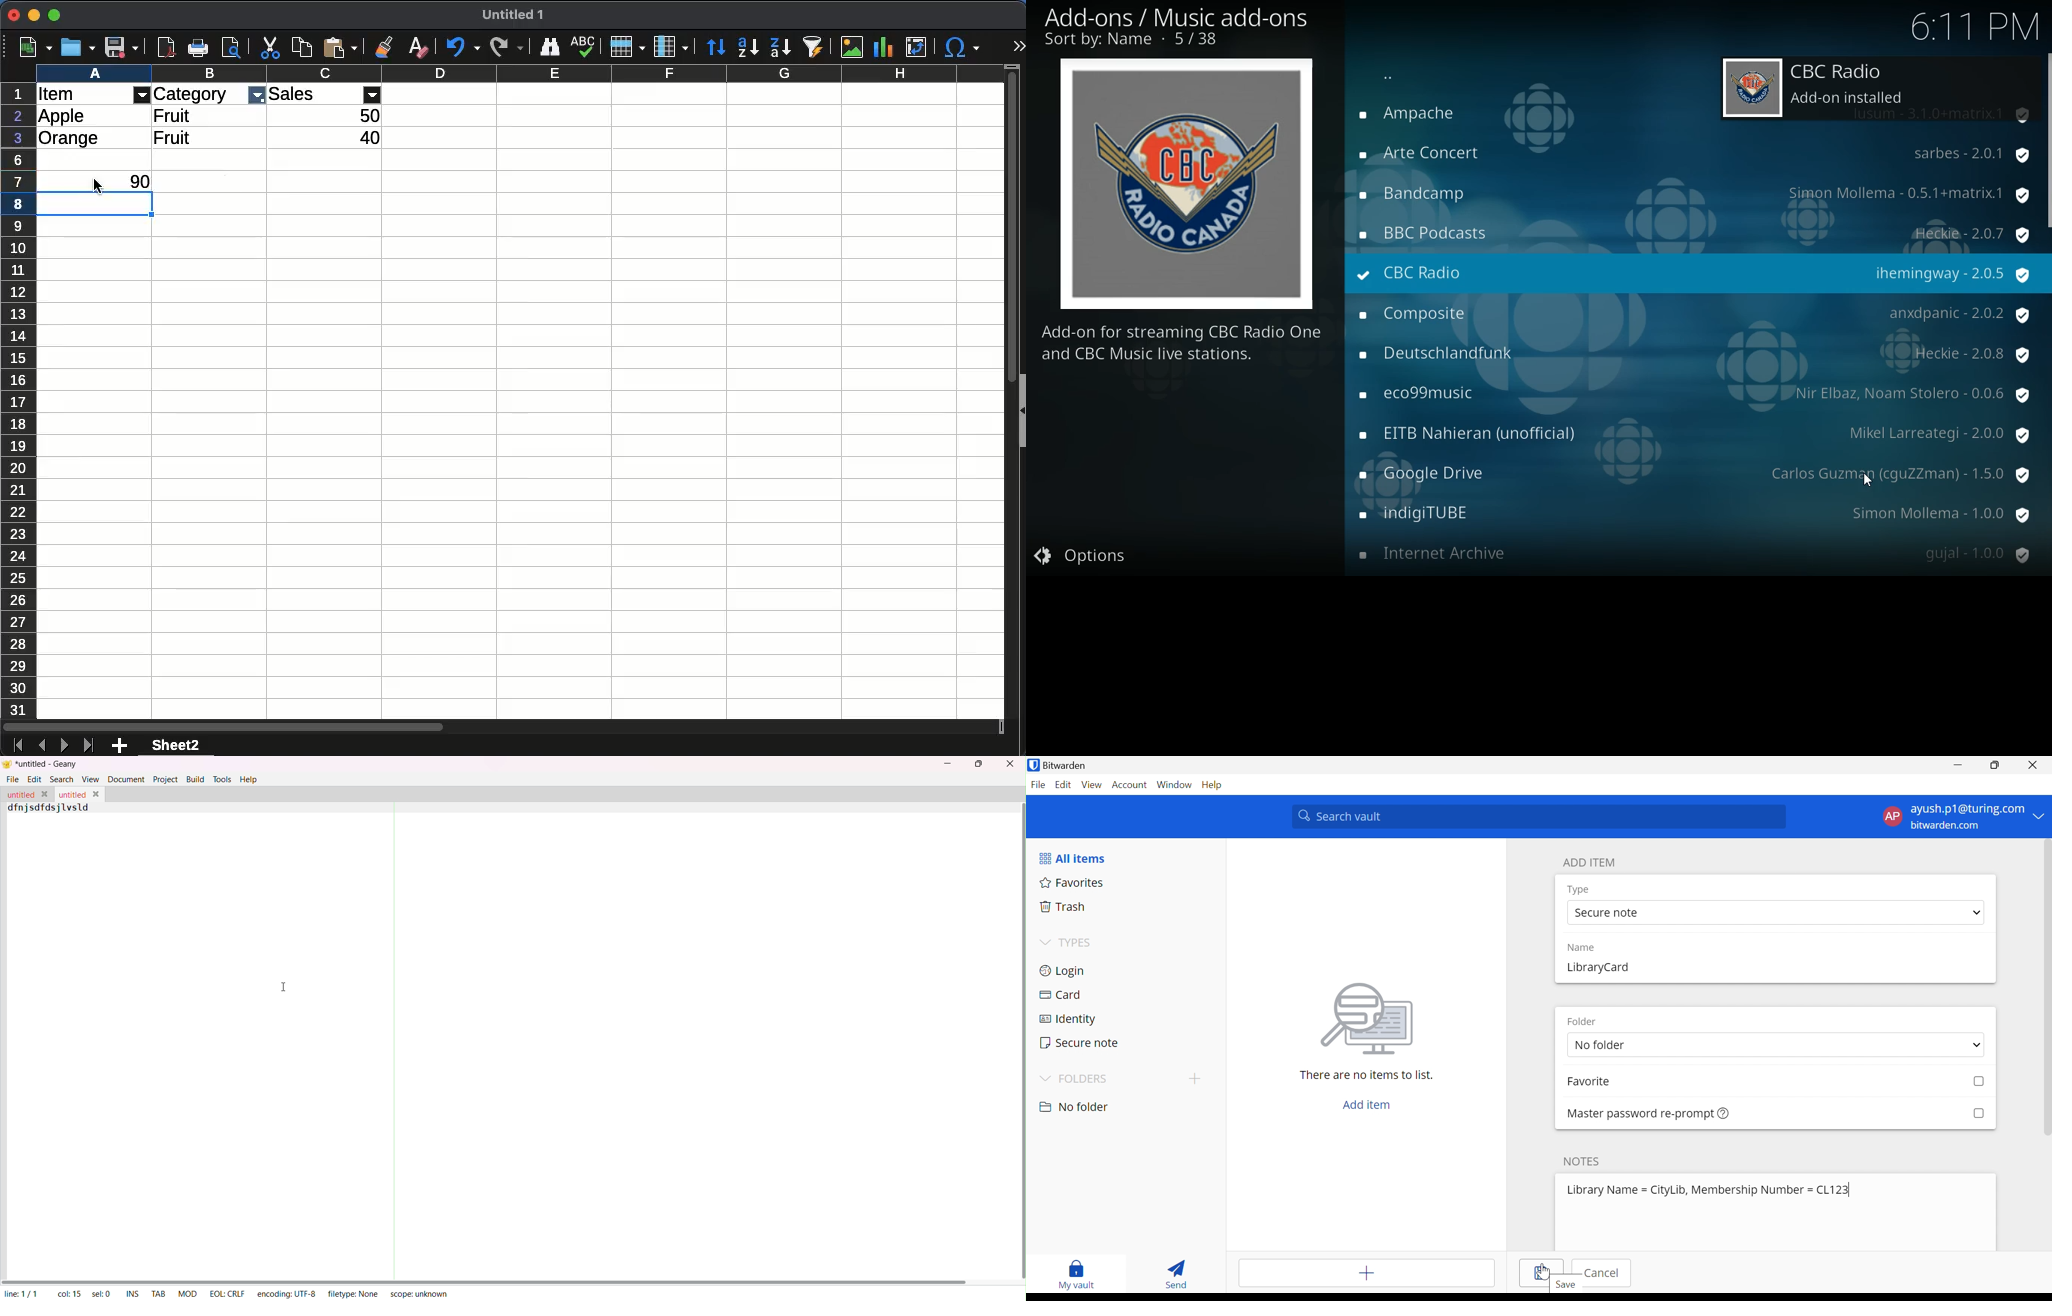 This screenshot has width=2072, height=1316. What do you see at coordinates (1178, 1273) in the screenshot?
I see `Send` at bounding box center [1178, 1273].